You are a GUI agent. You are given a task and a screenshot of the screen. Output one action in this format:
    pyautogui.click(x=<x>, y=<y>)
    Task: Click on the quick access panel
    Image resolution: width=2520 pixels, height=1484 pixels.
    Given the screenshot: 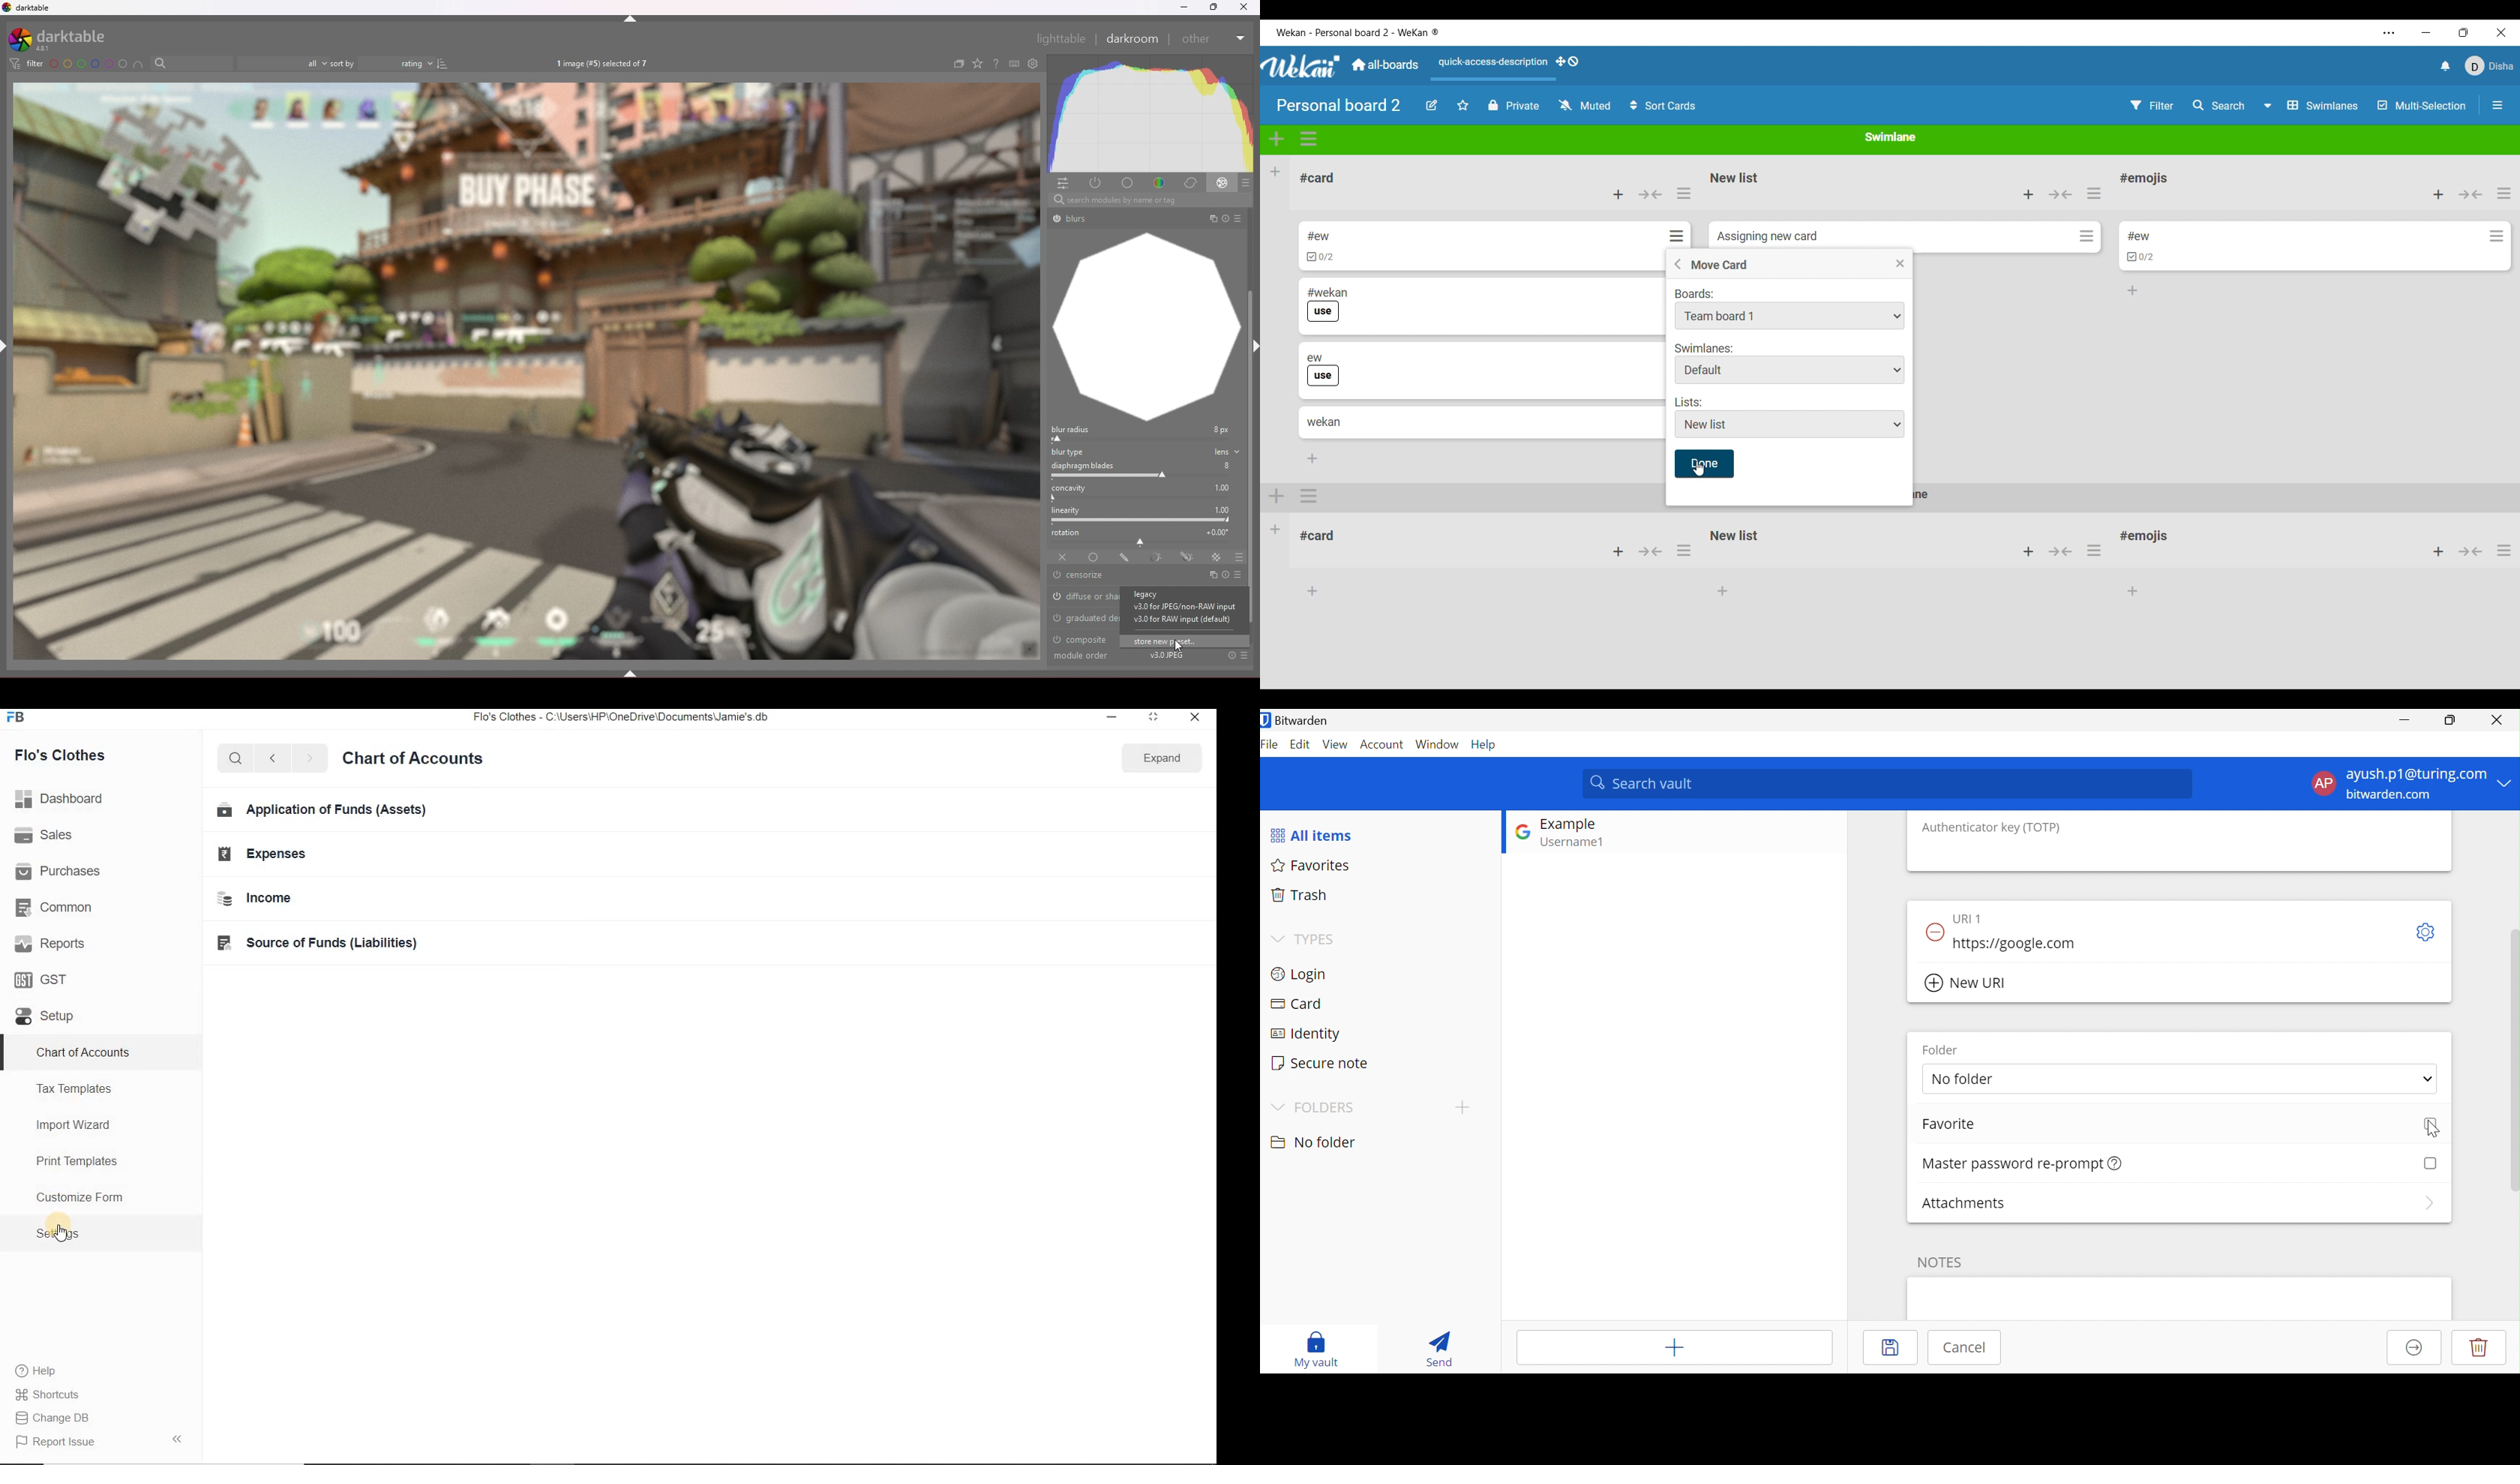 What is the action you would take?
    pyautogui.click(x=1062, y=184)
    